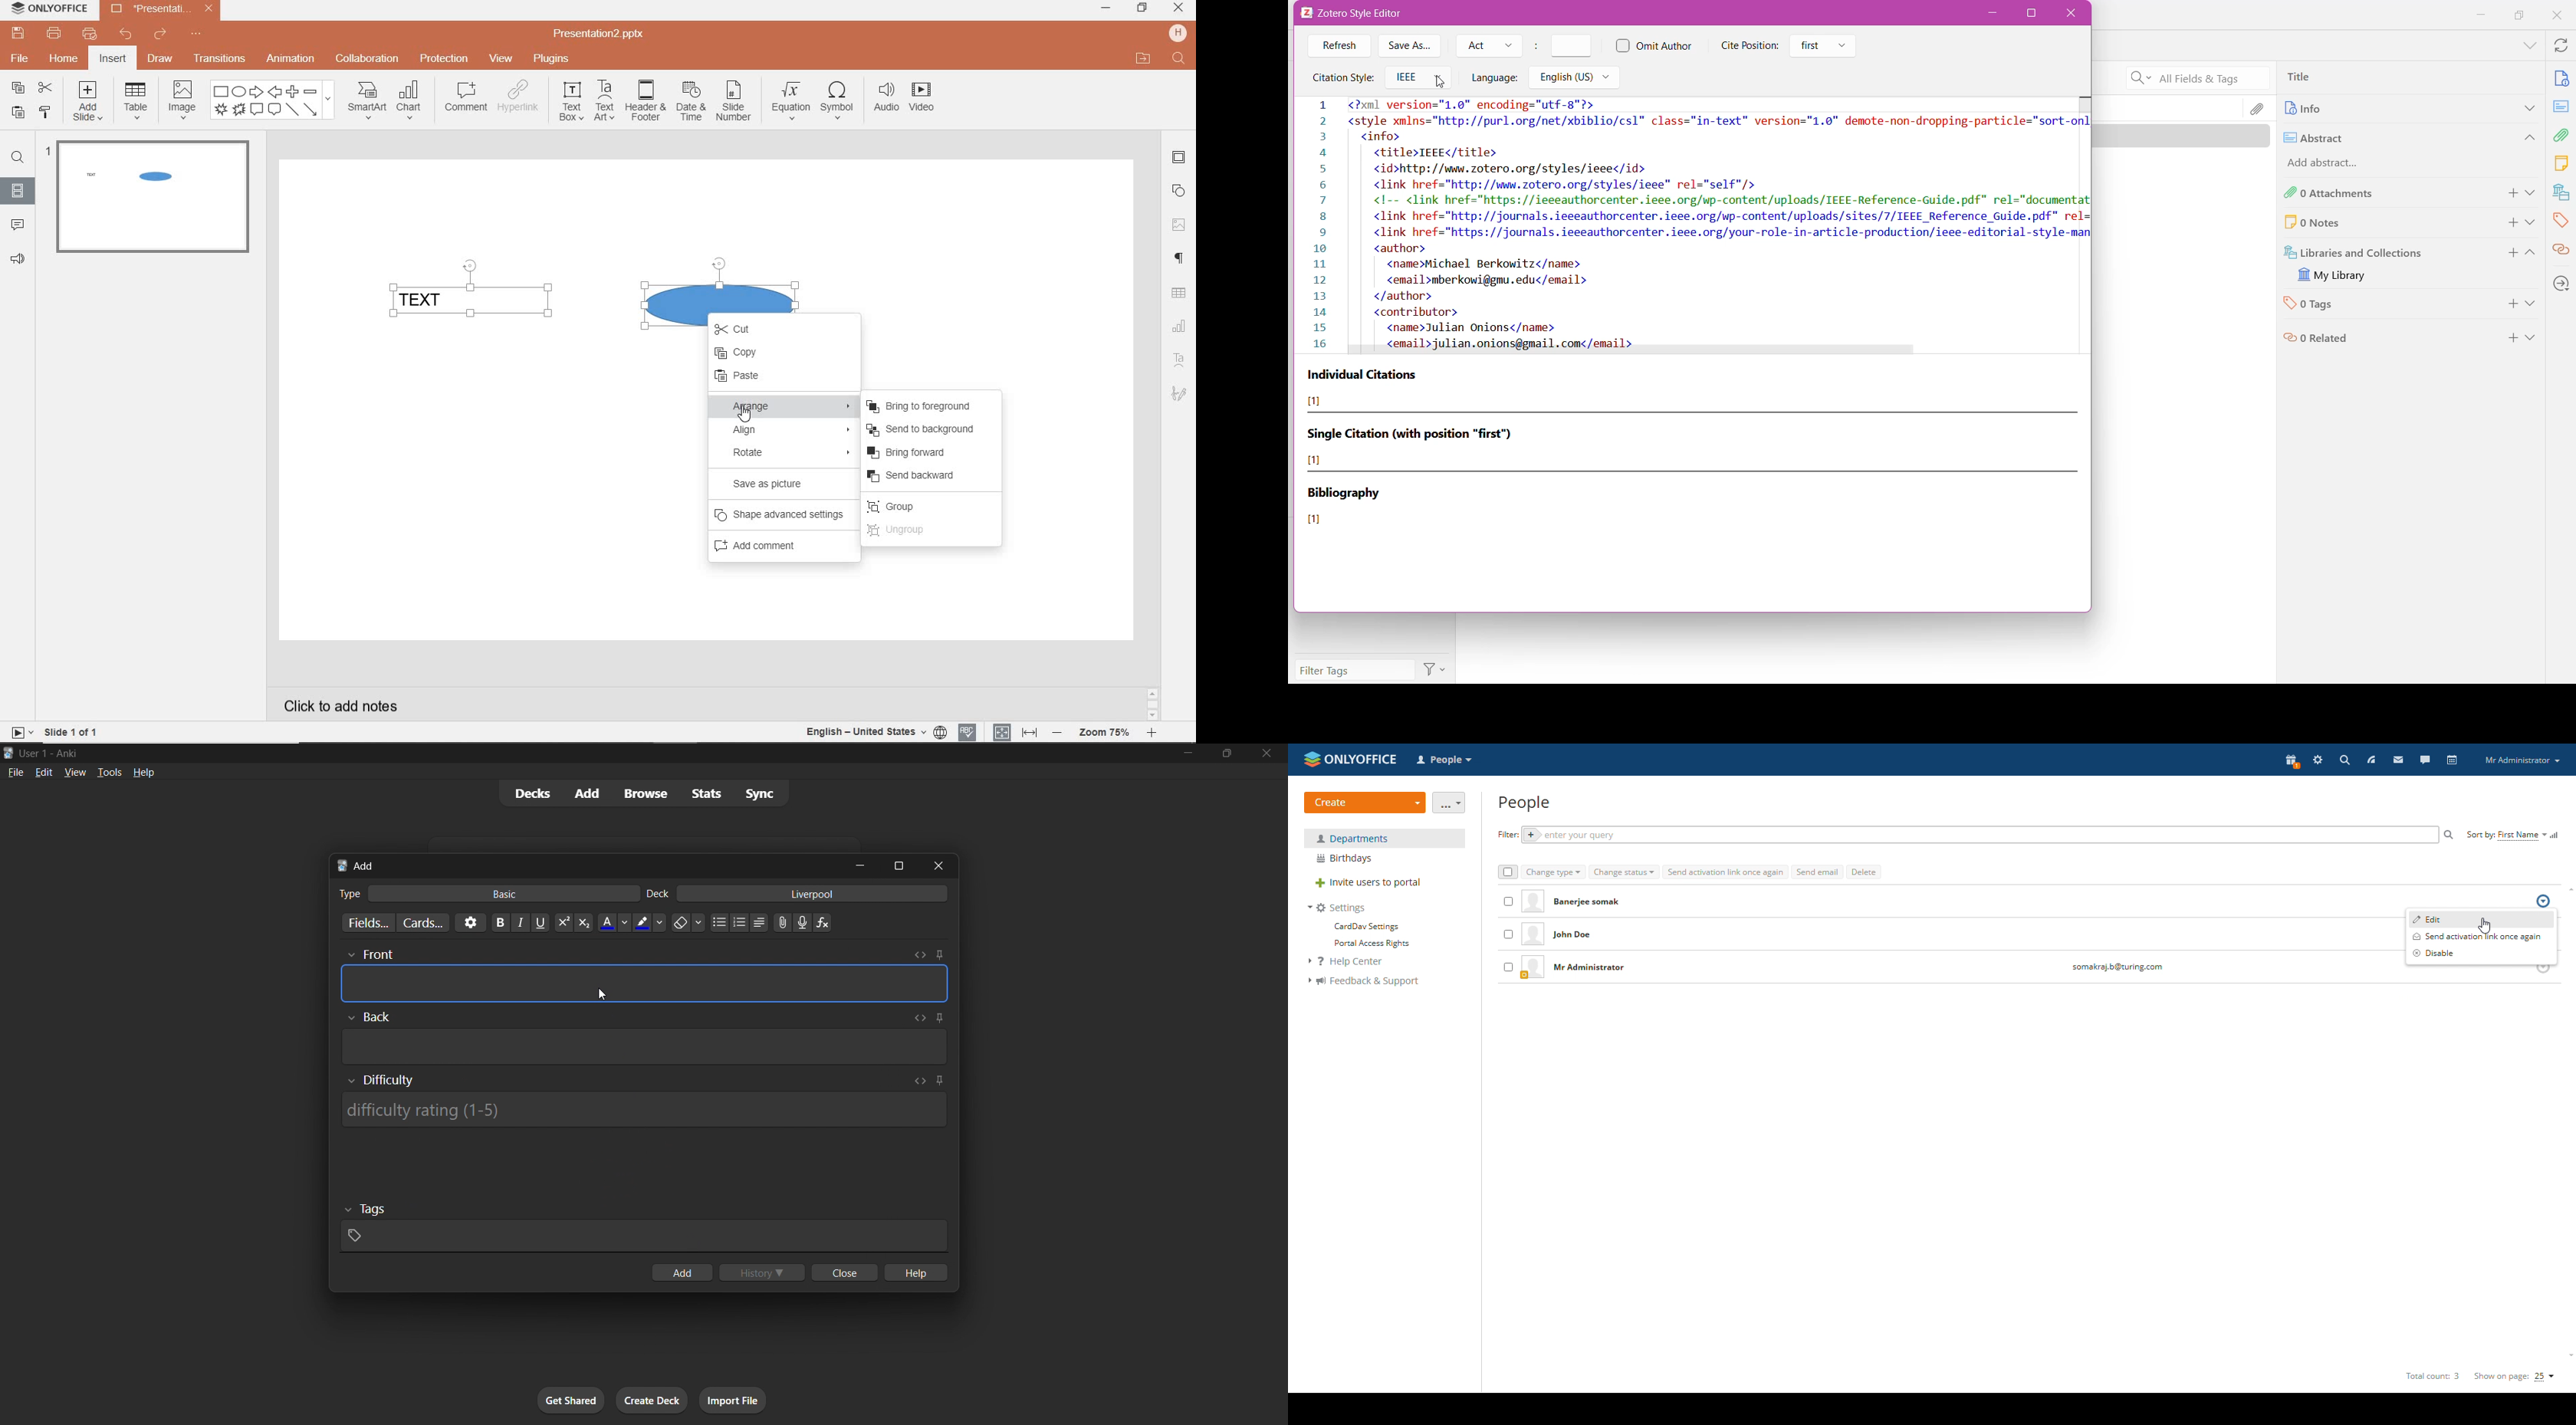  What do you see at coordinates (16, 221) in the screenshot?
I see `COMMENTS` at bounding box center [16, 221].